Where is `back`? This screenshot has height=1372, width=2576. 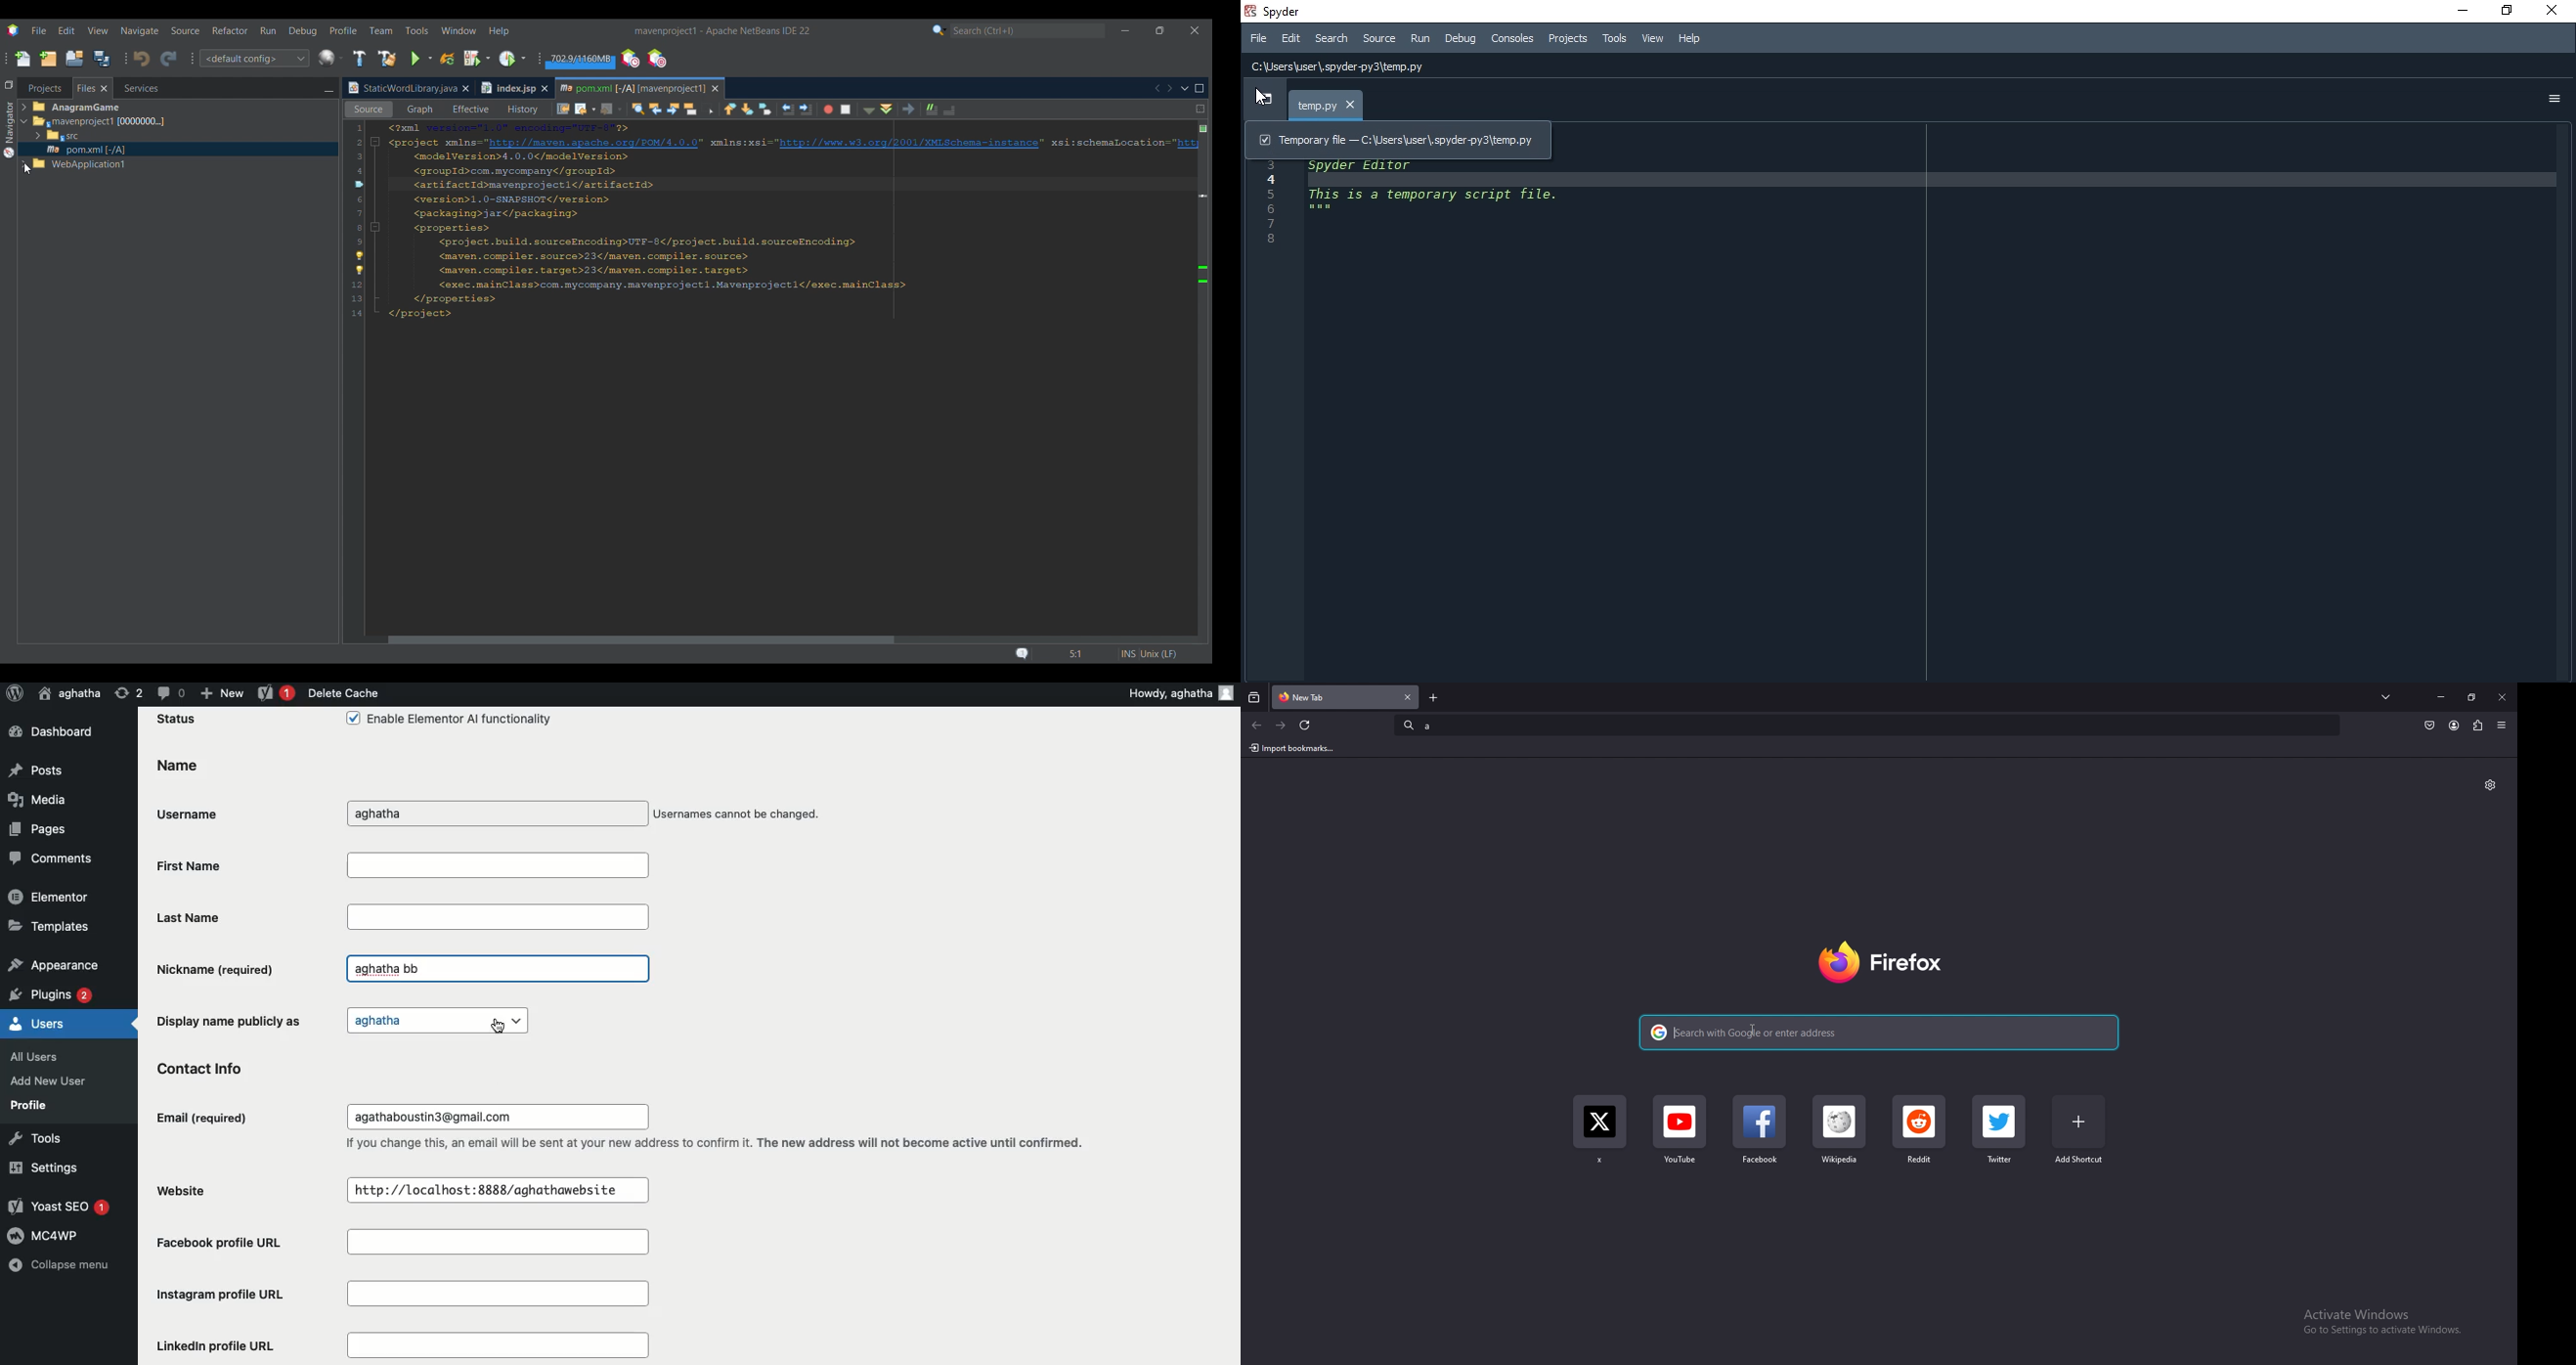 back is located at coordinates (1257, 726).